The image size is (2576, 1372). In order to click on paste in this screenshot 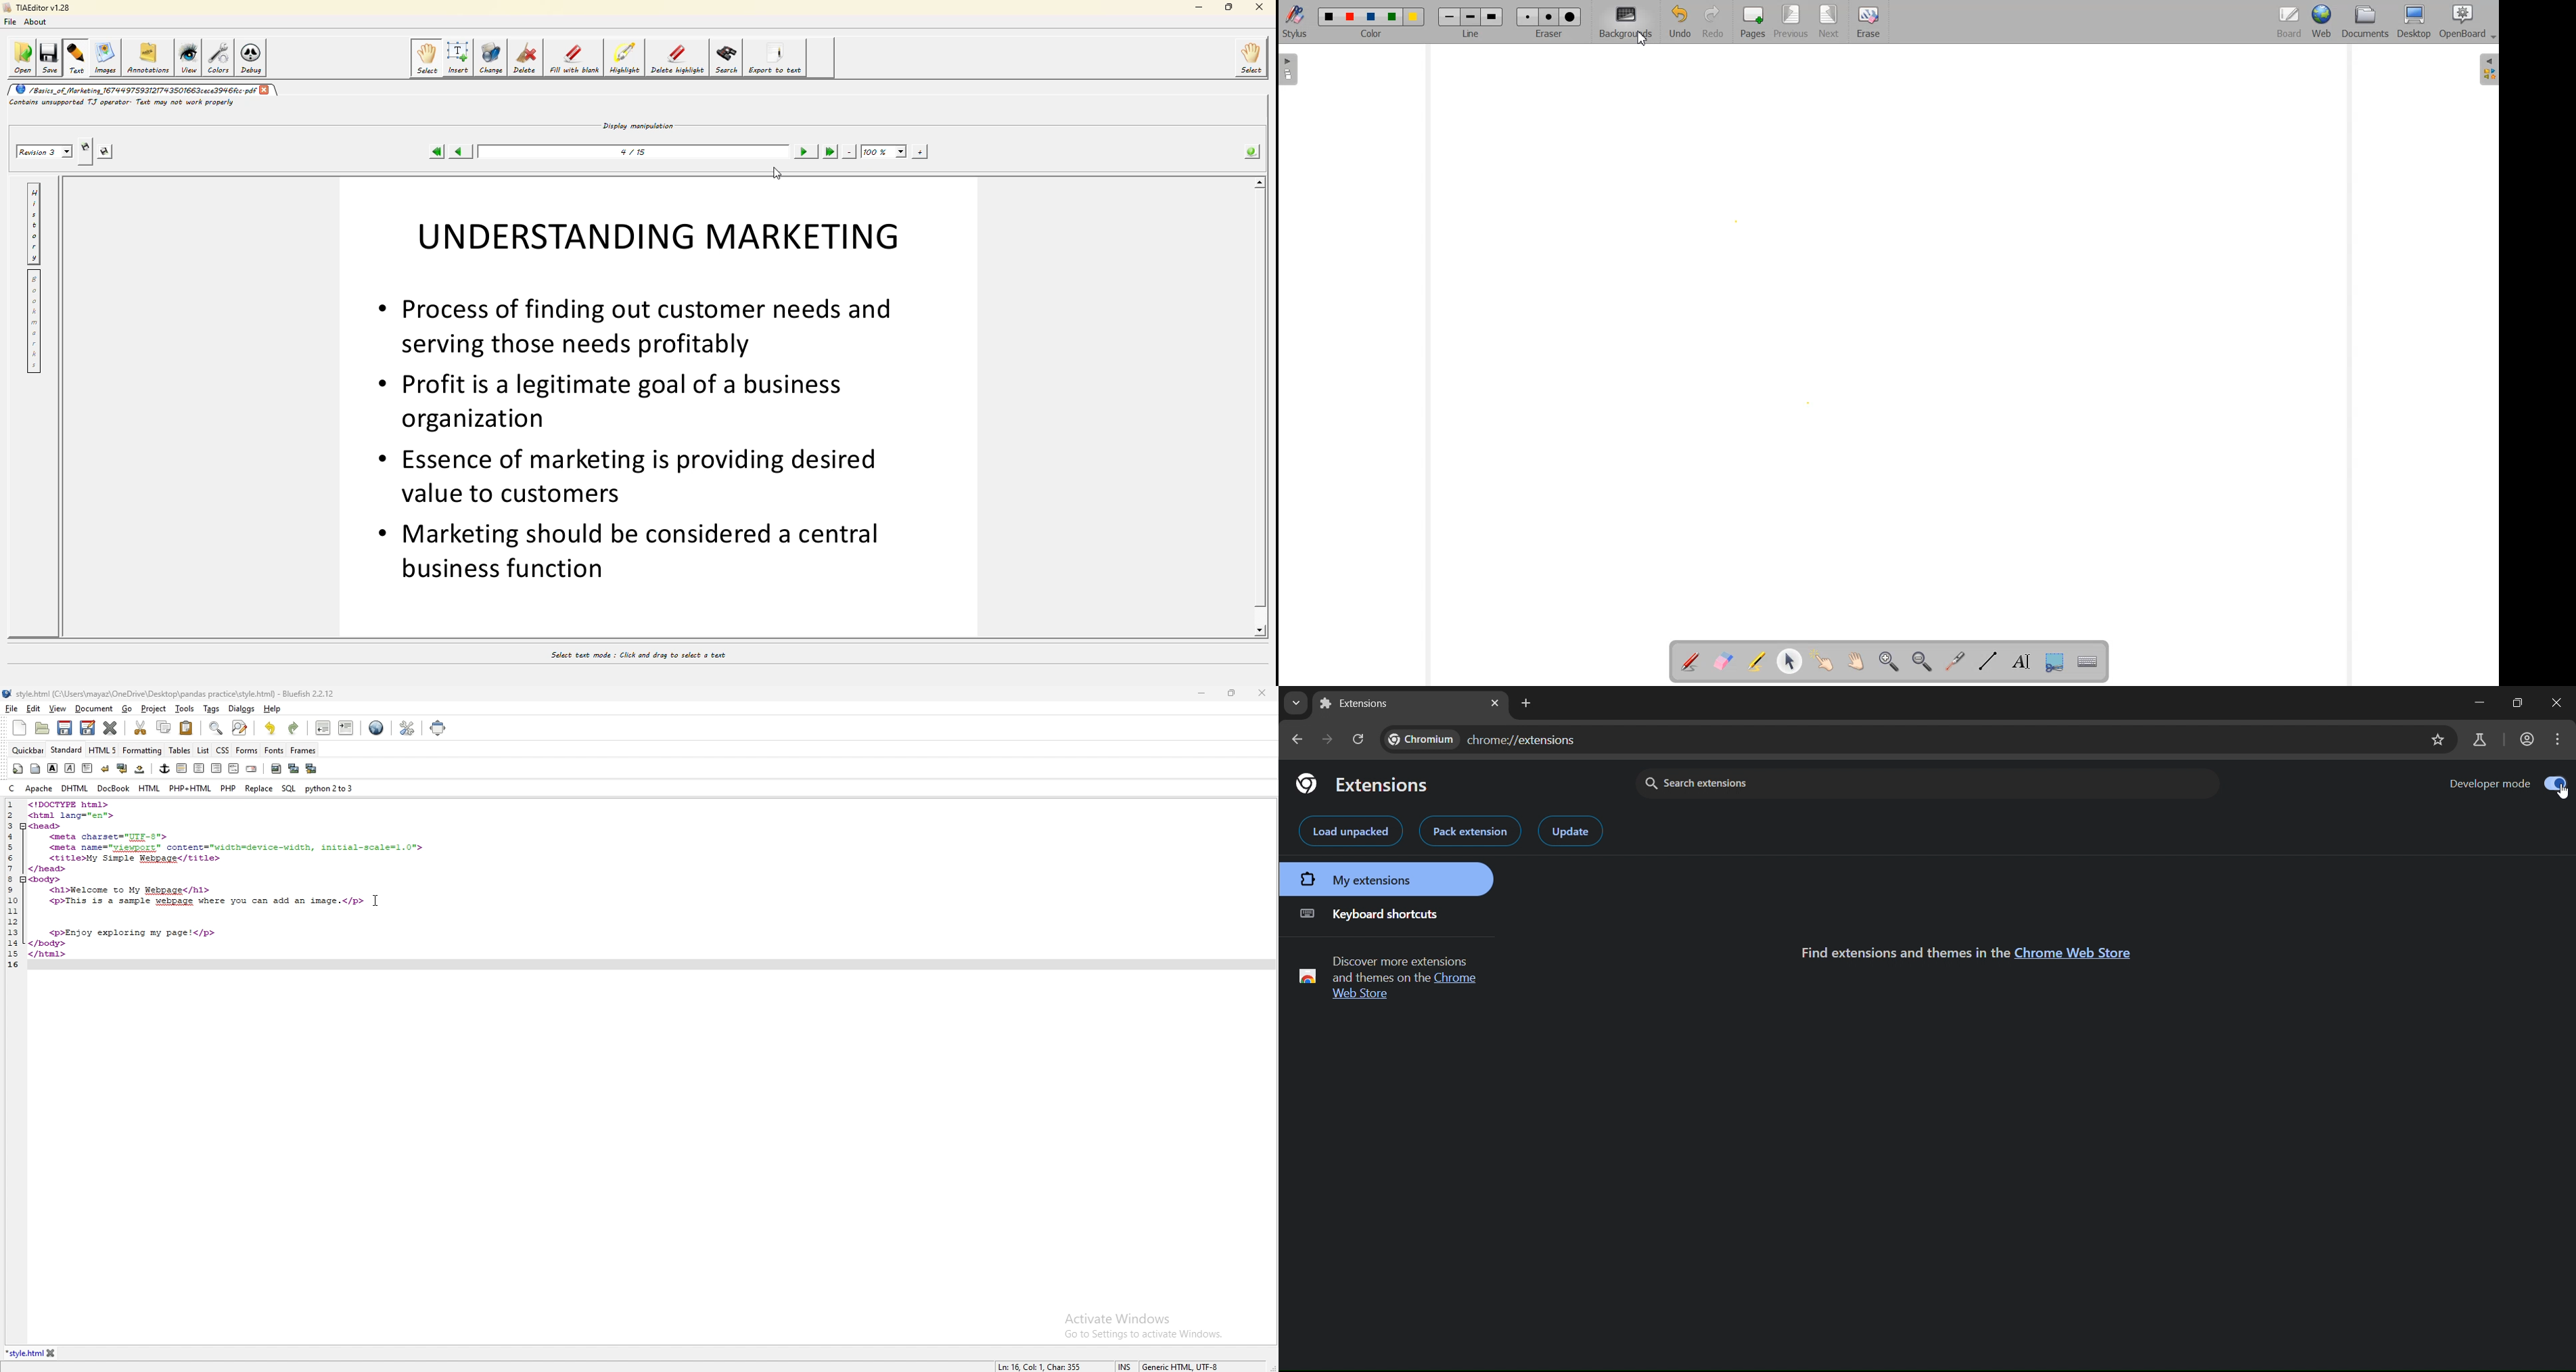, I will do `click(186, 728)`.